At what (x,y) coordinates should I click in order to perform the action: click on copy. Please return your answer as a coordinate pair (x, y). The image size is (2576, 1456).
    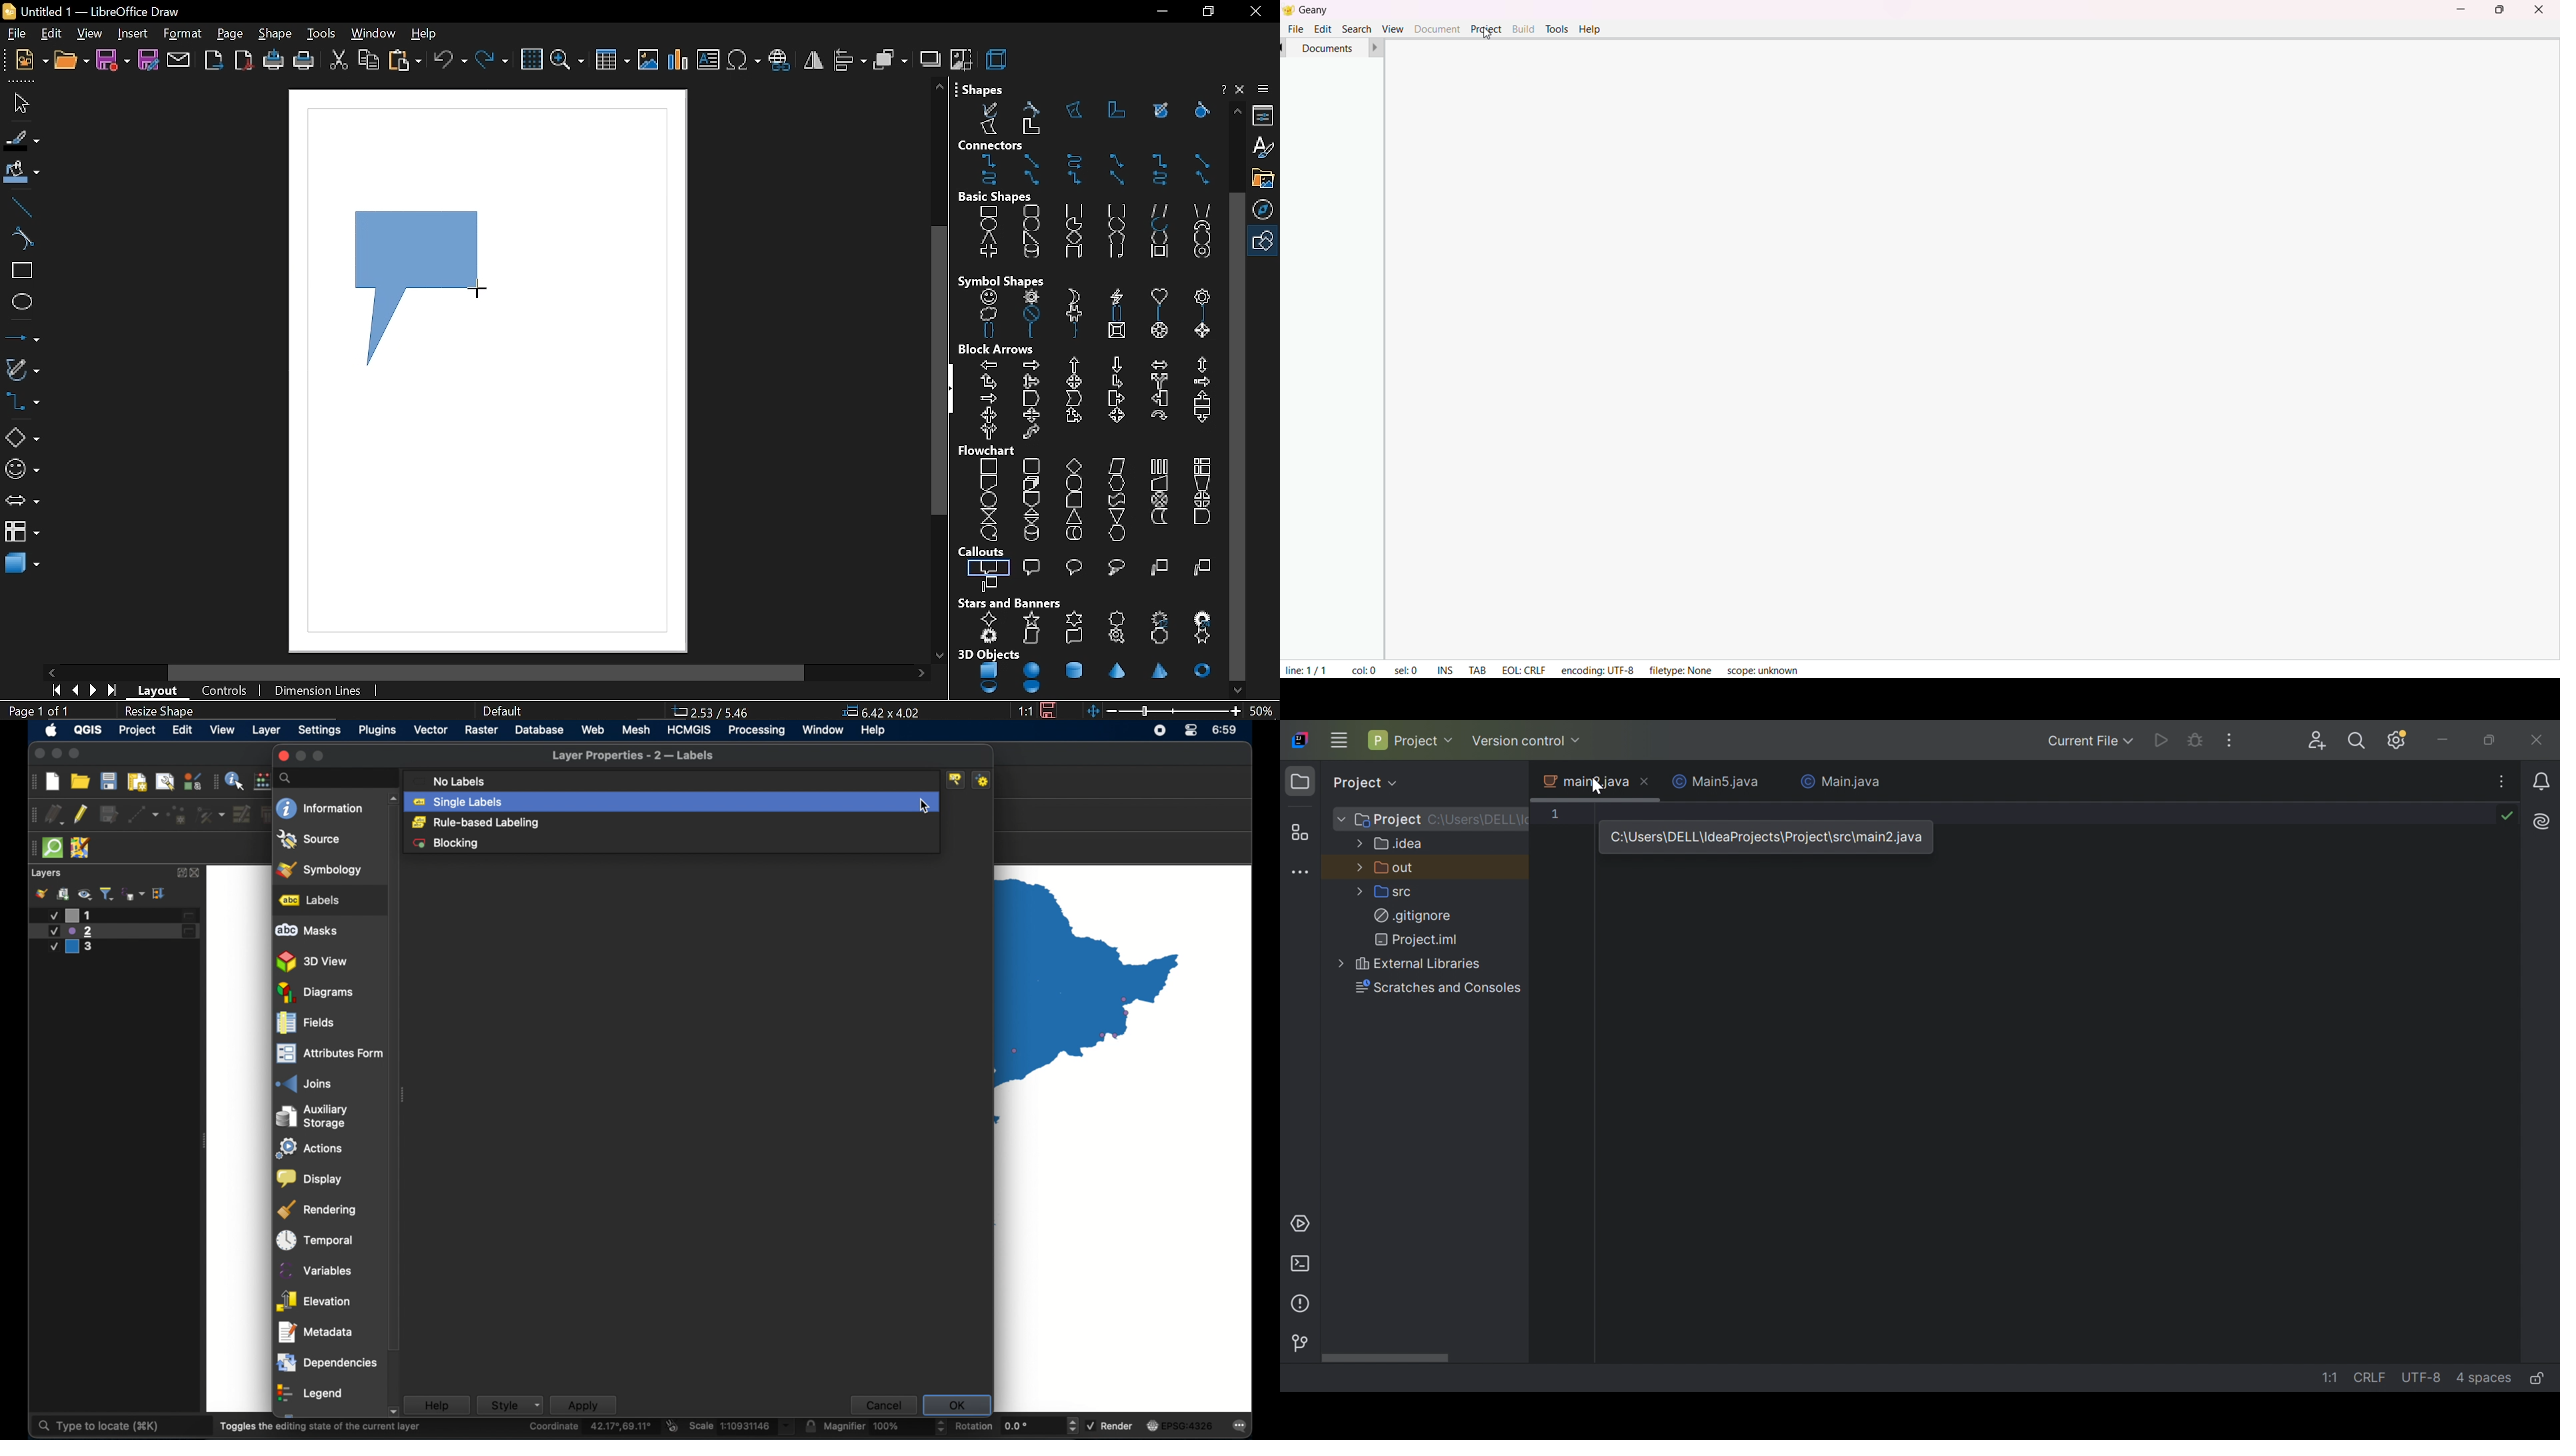
    Looking at the image, I should click on (369, 60).